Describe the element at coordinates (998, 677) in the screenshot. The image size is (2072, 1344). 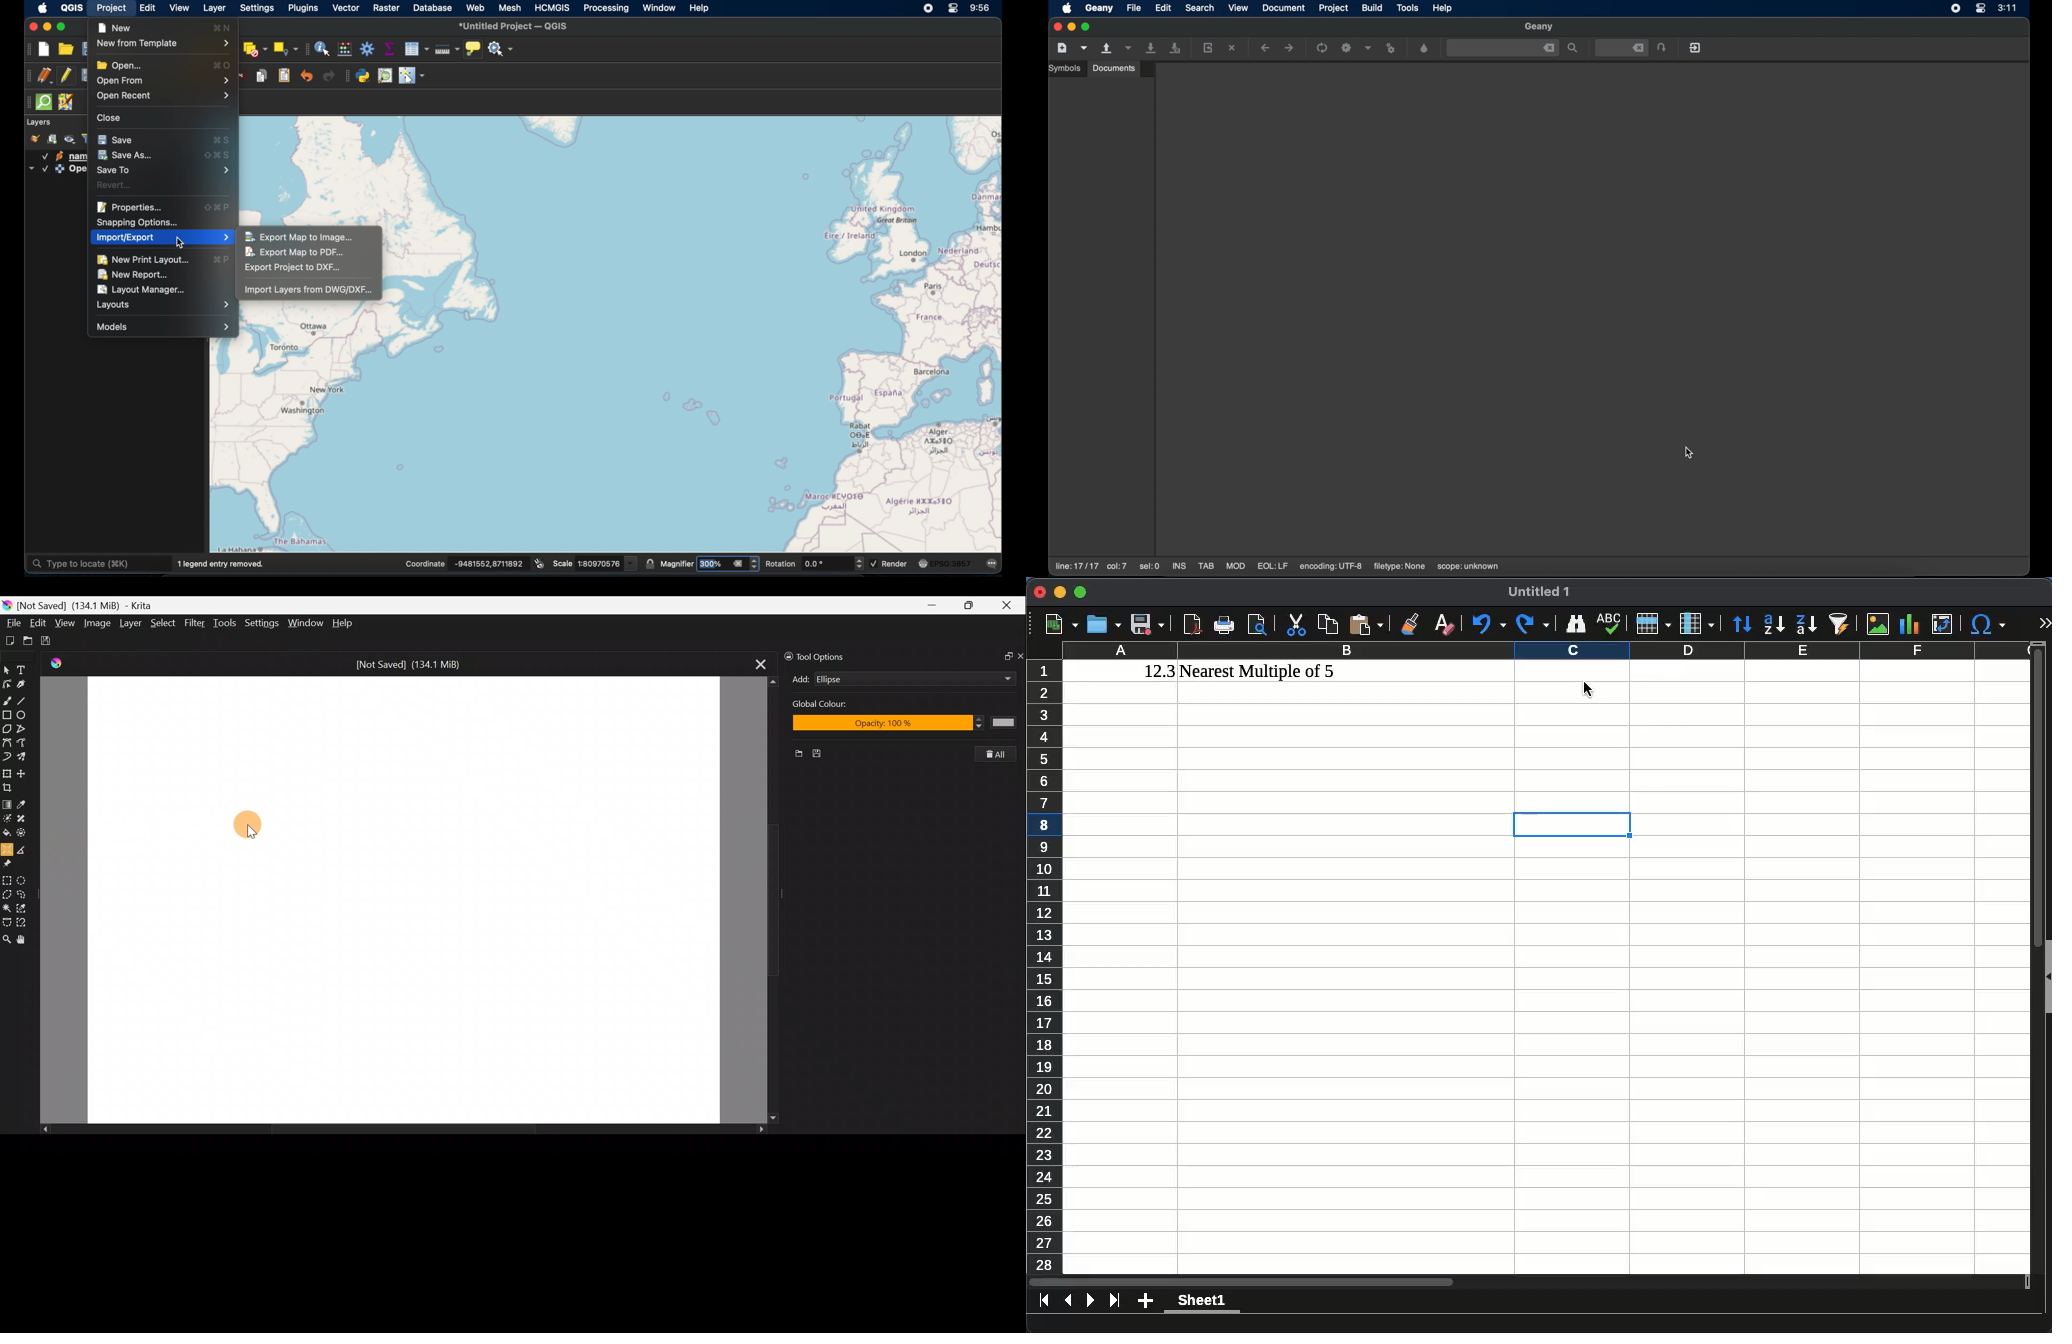
I see `Add drop down` at that location.